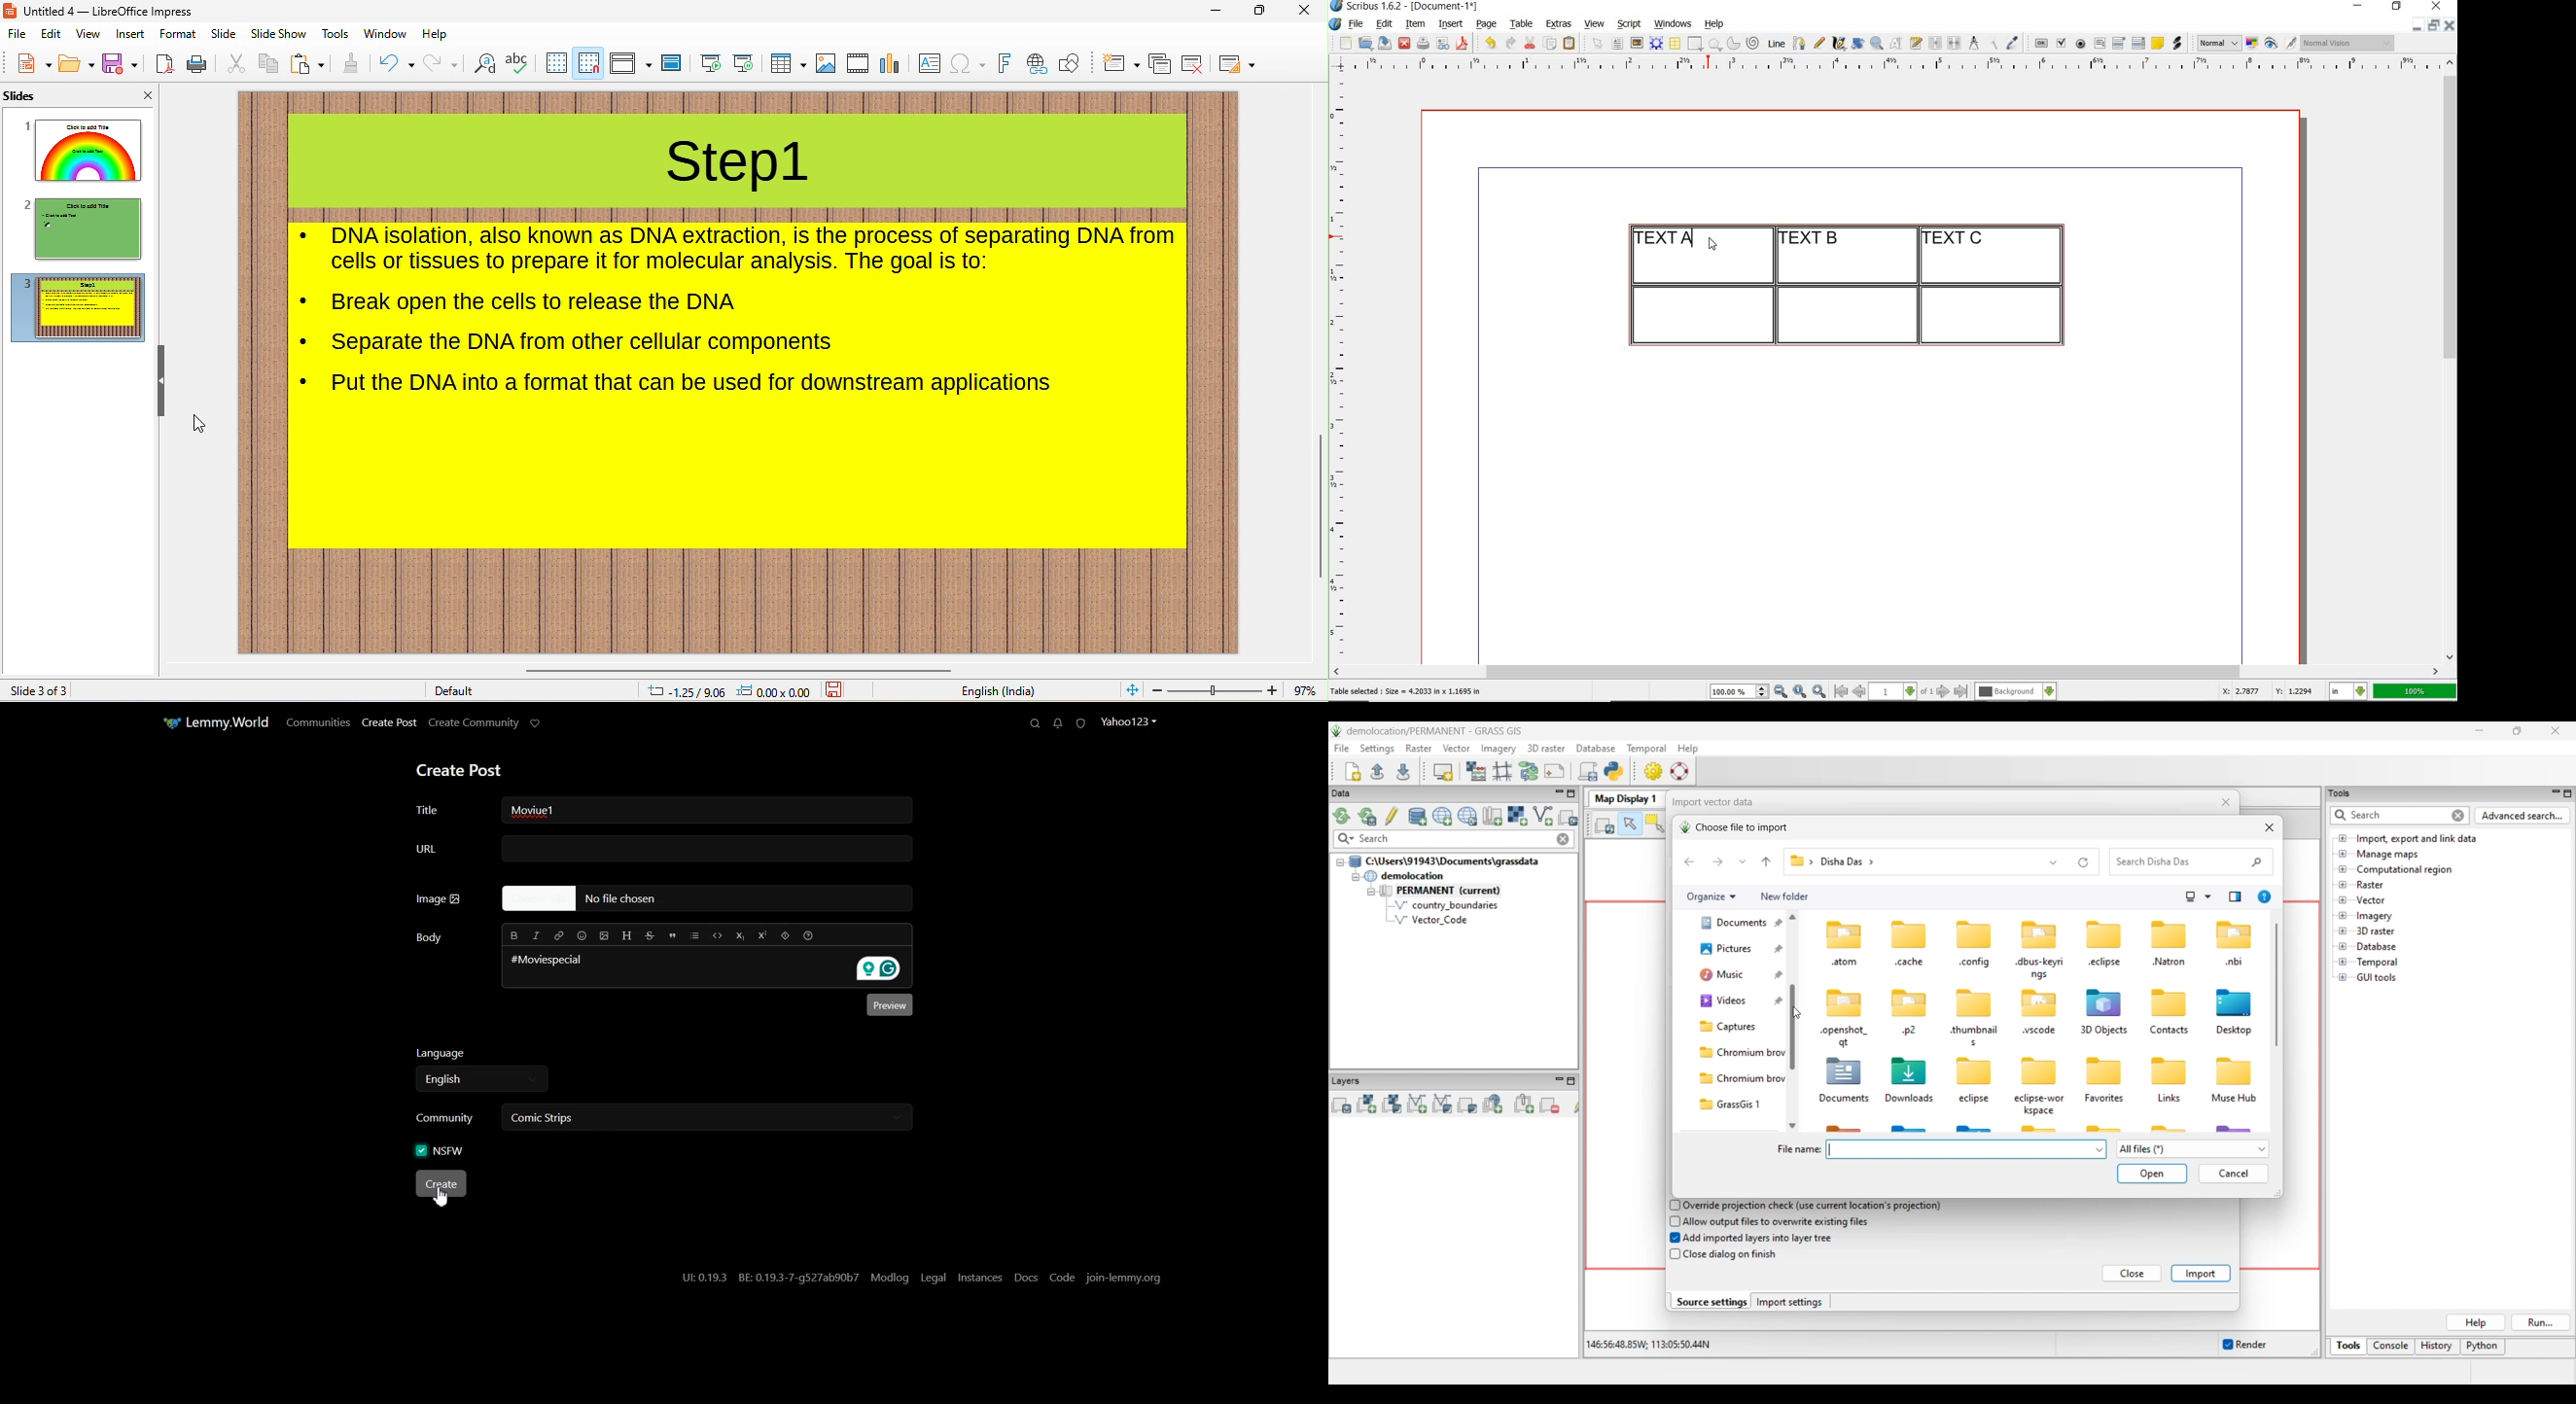 Image resolution: width=2576 pixels, height=1428 pixels. I want to click on go to first page, so click(1840, 691).